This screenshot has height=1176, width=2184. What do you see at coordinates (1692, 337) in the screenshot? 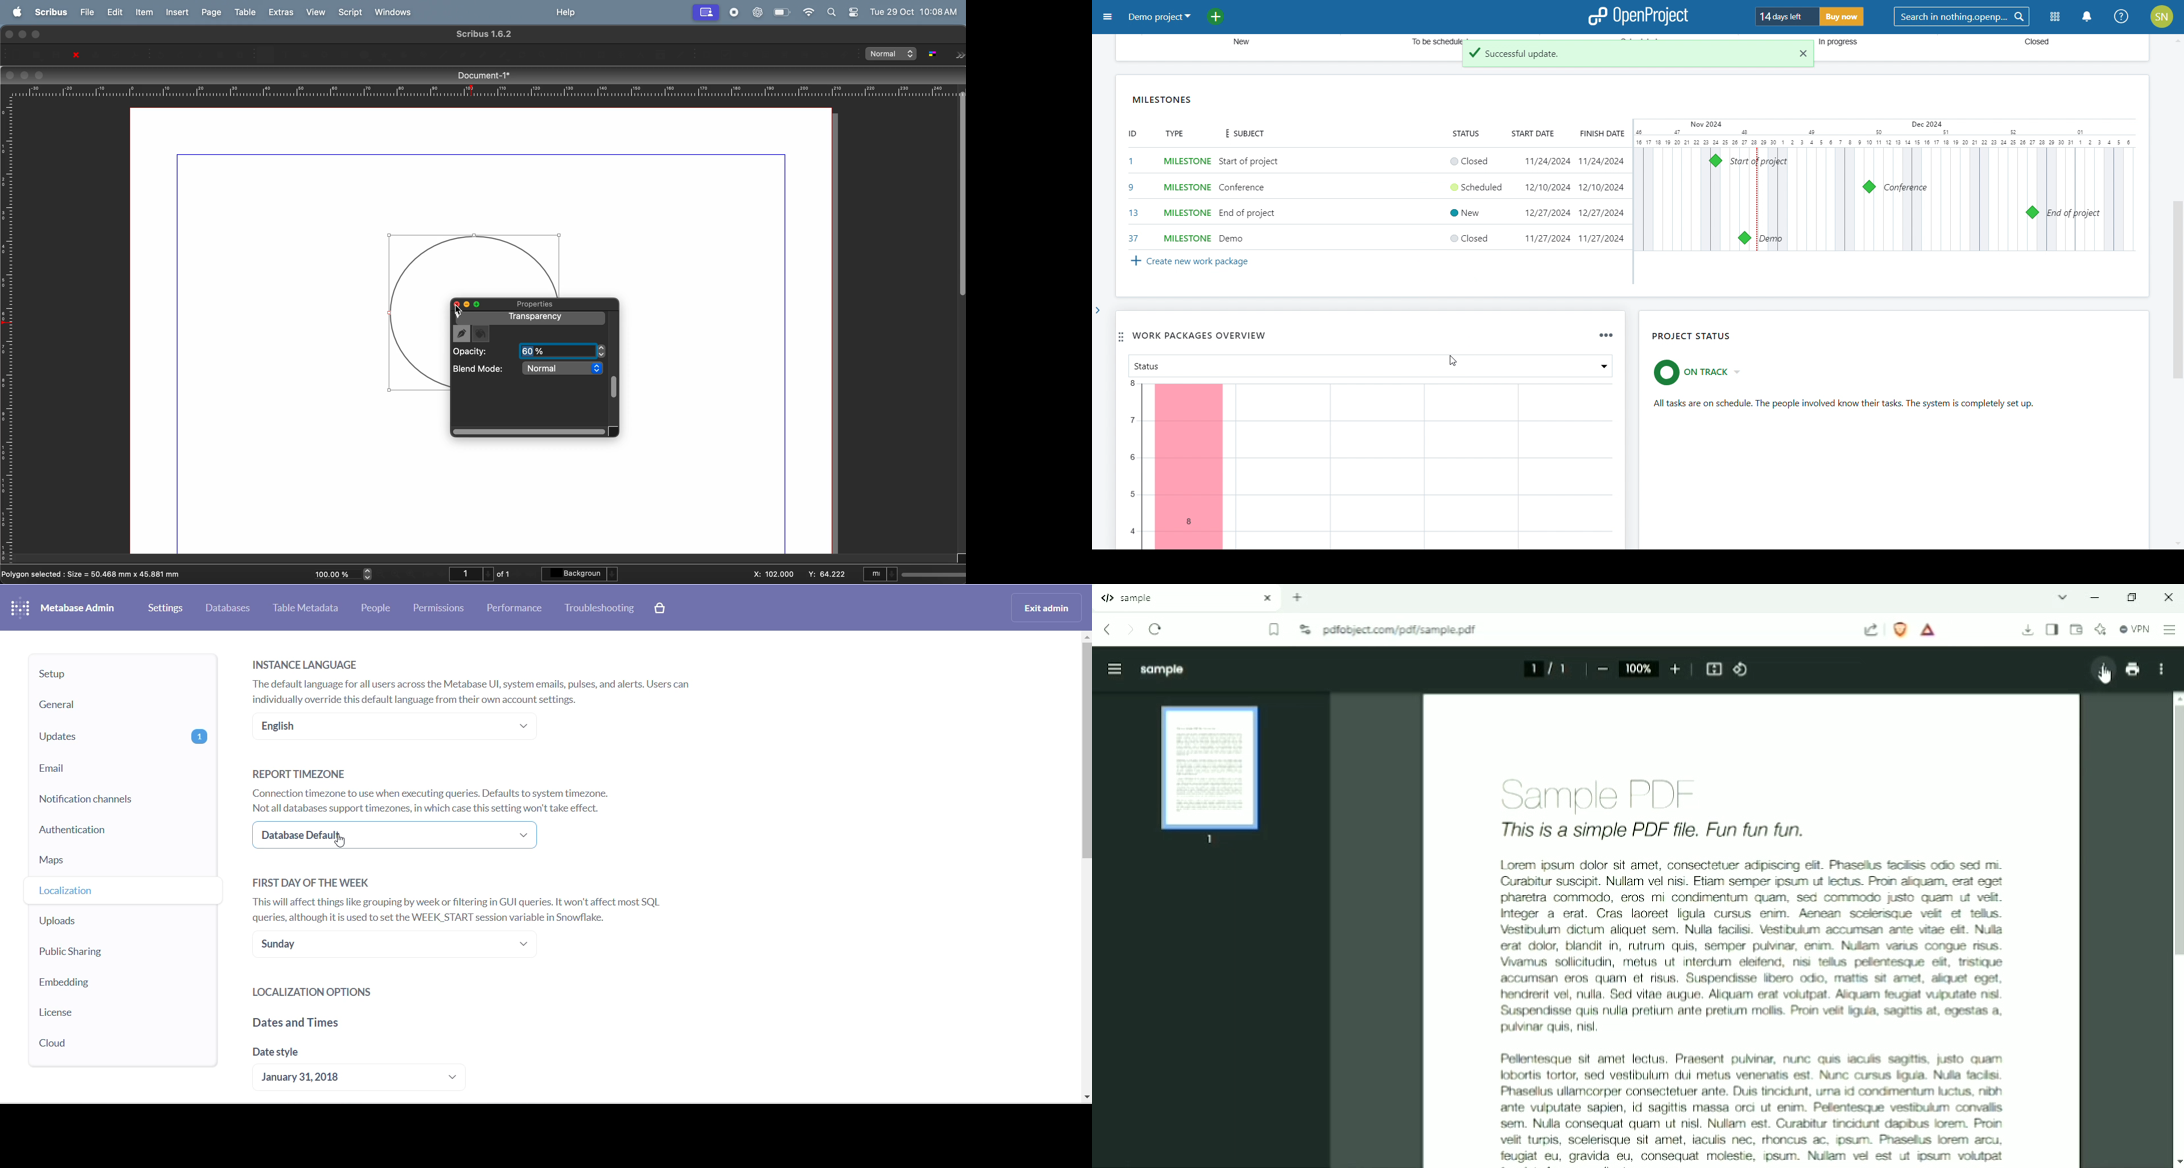
I see `project status` at bounding box center [1692, 337].